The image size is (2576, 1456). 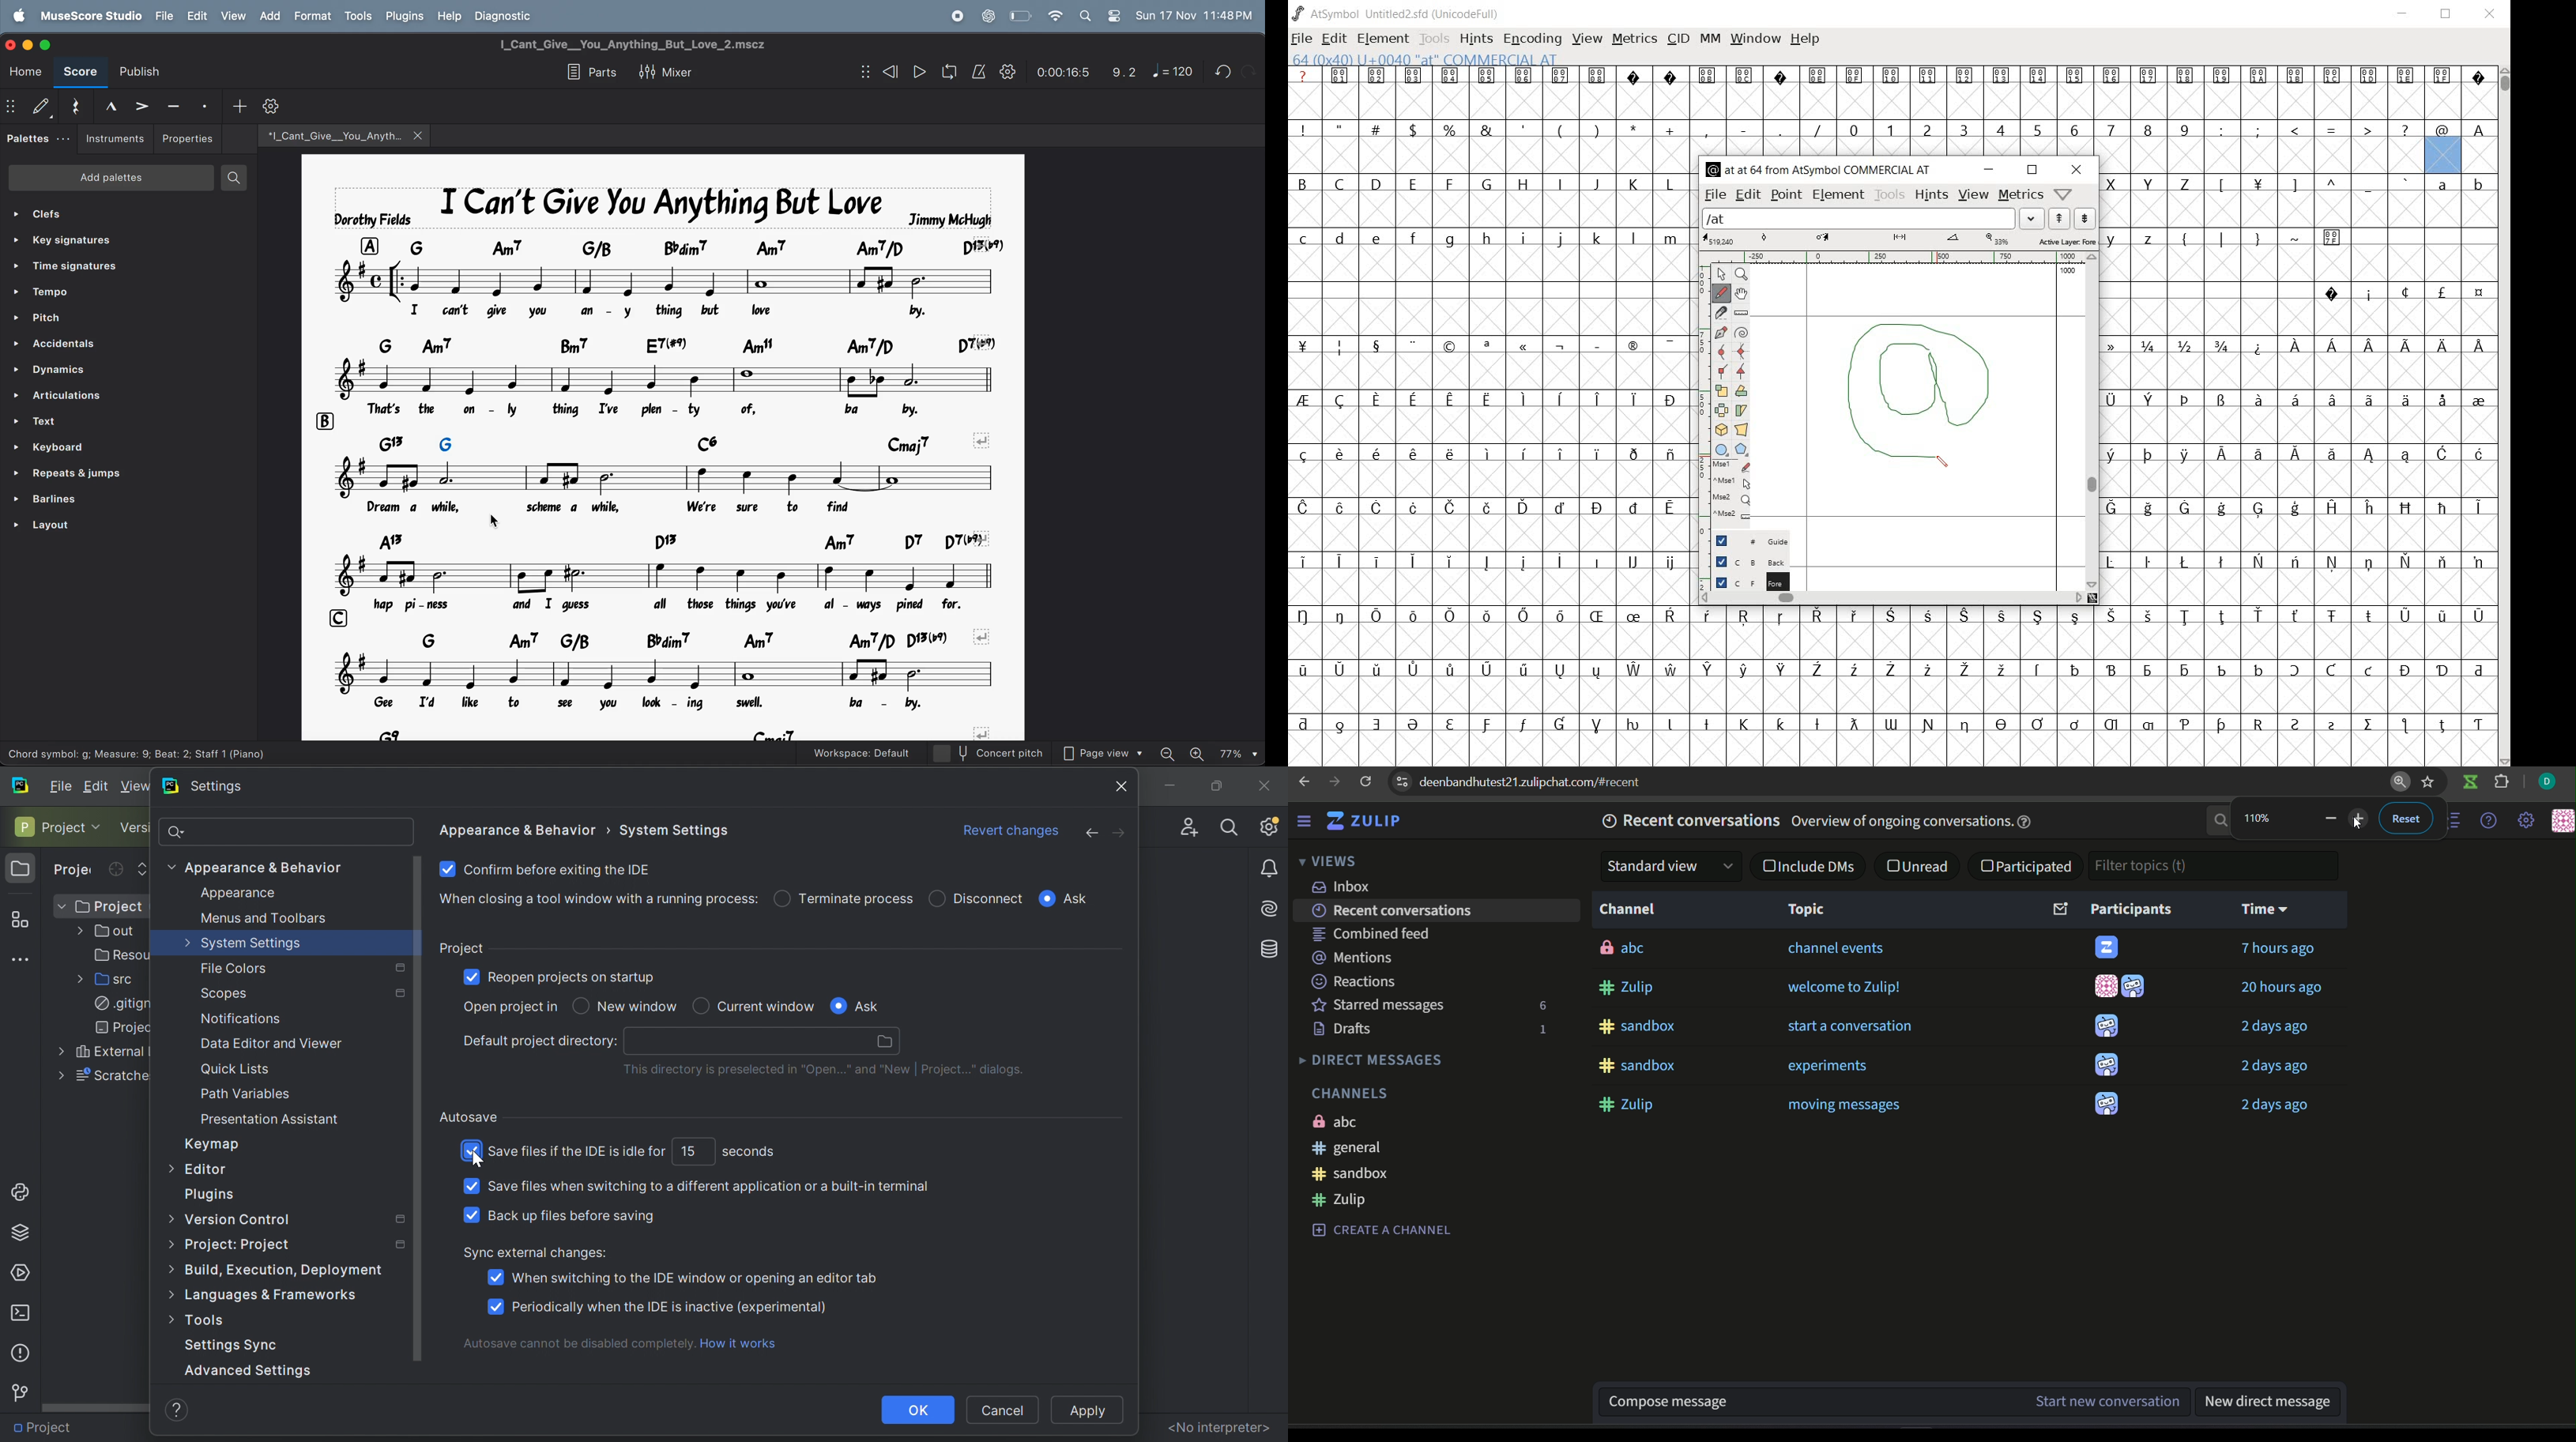 I want to click on ENCODING, so click(x=1535, y=40).